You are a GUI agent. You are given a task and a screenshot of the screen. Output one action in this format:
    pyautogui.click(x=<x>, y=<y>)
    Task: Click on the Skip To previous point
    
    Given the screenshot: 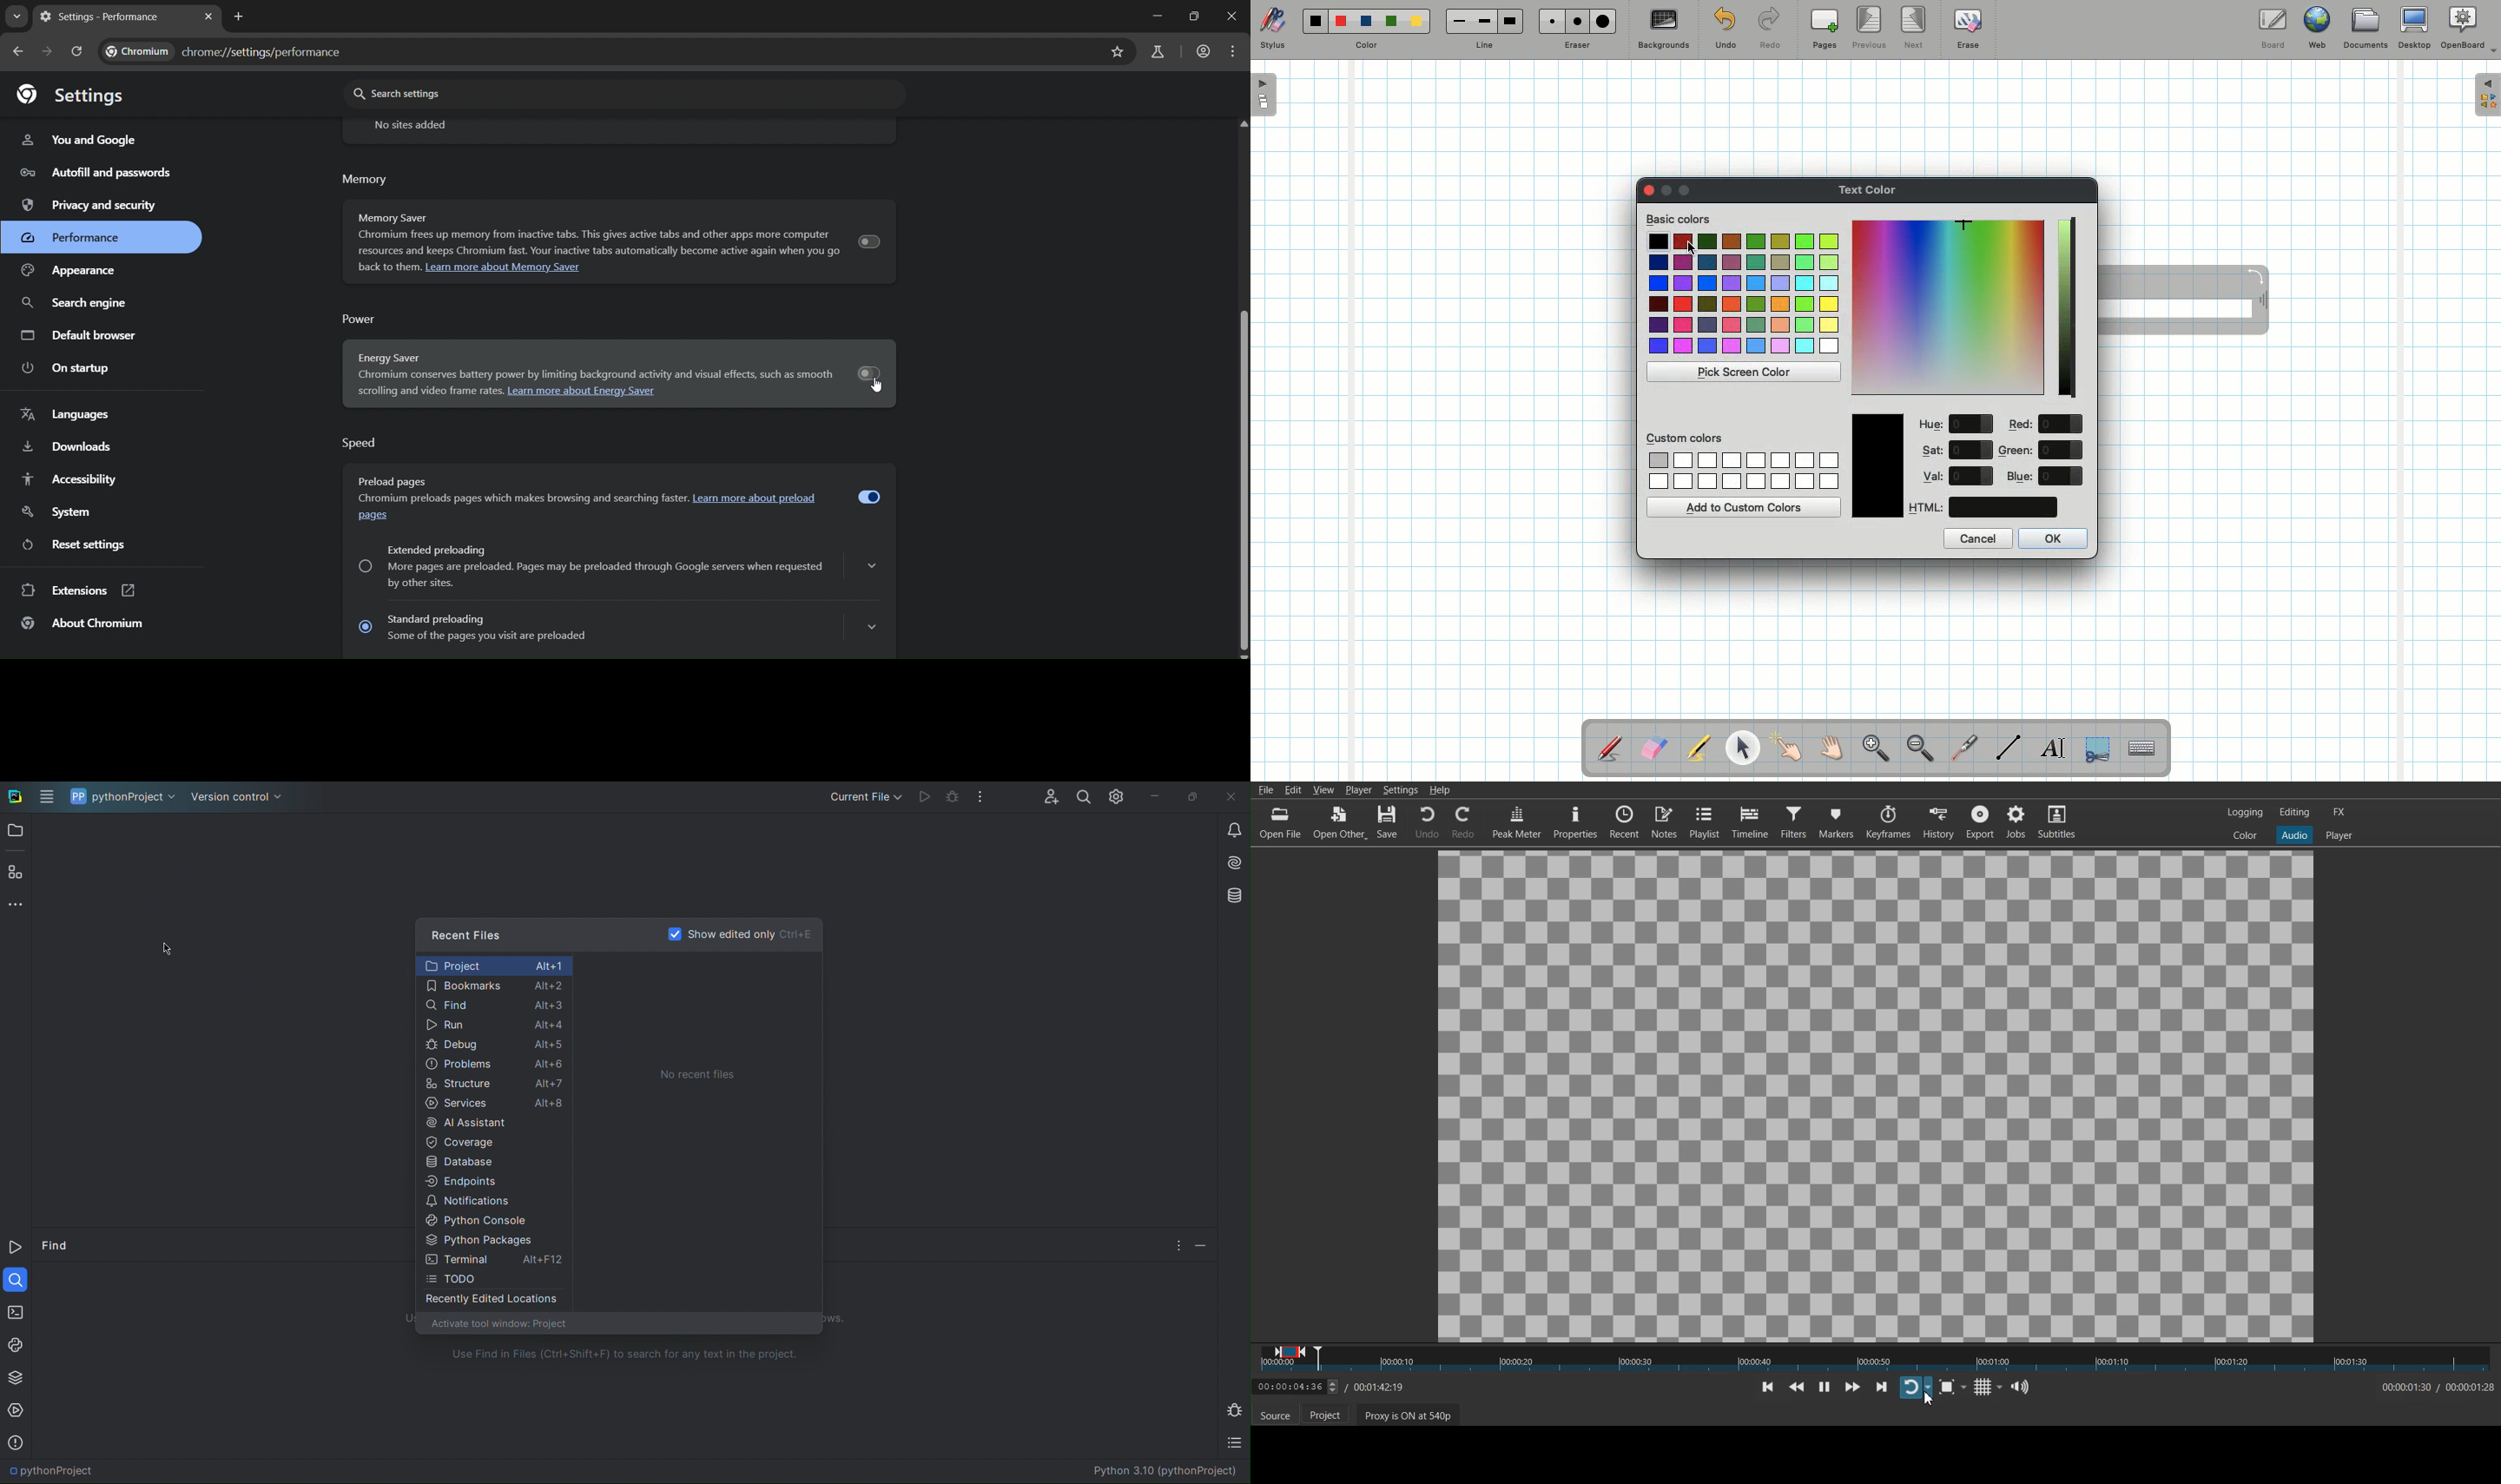 What is the action you would take?
    pyautogui.click(x=1768, y=1387)
    